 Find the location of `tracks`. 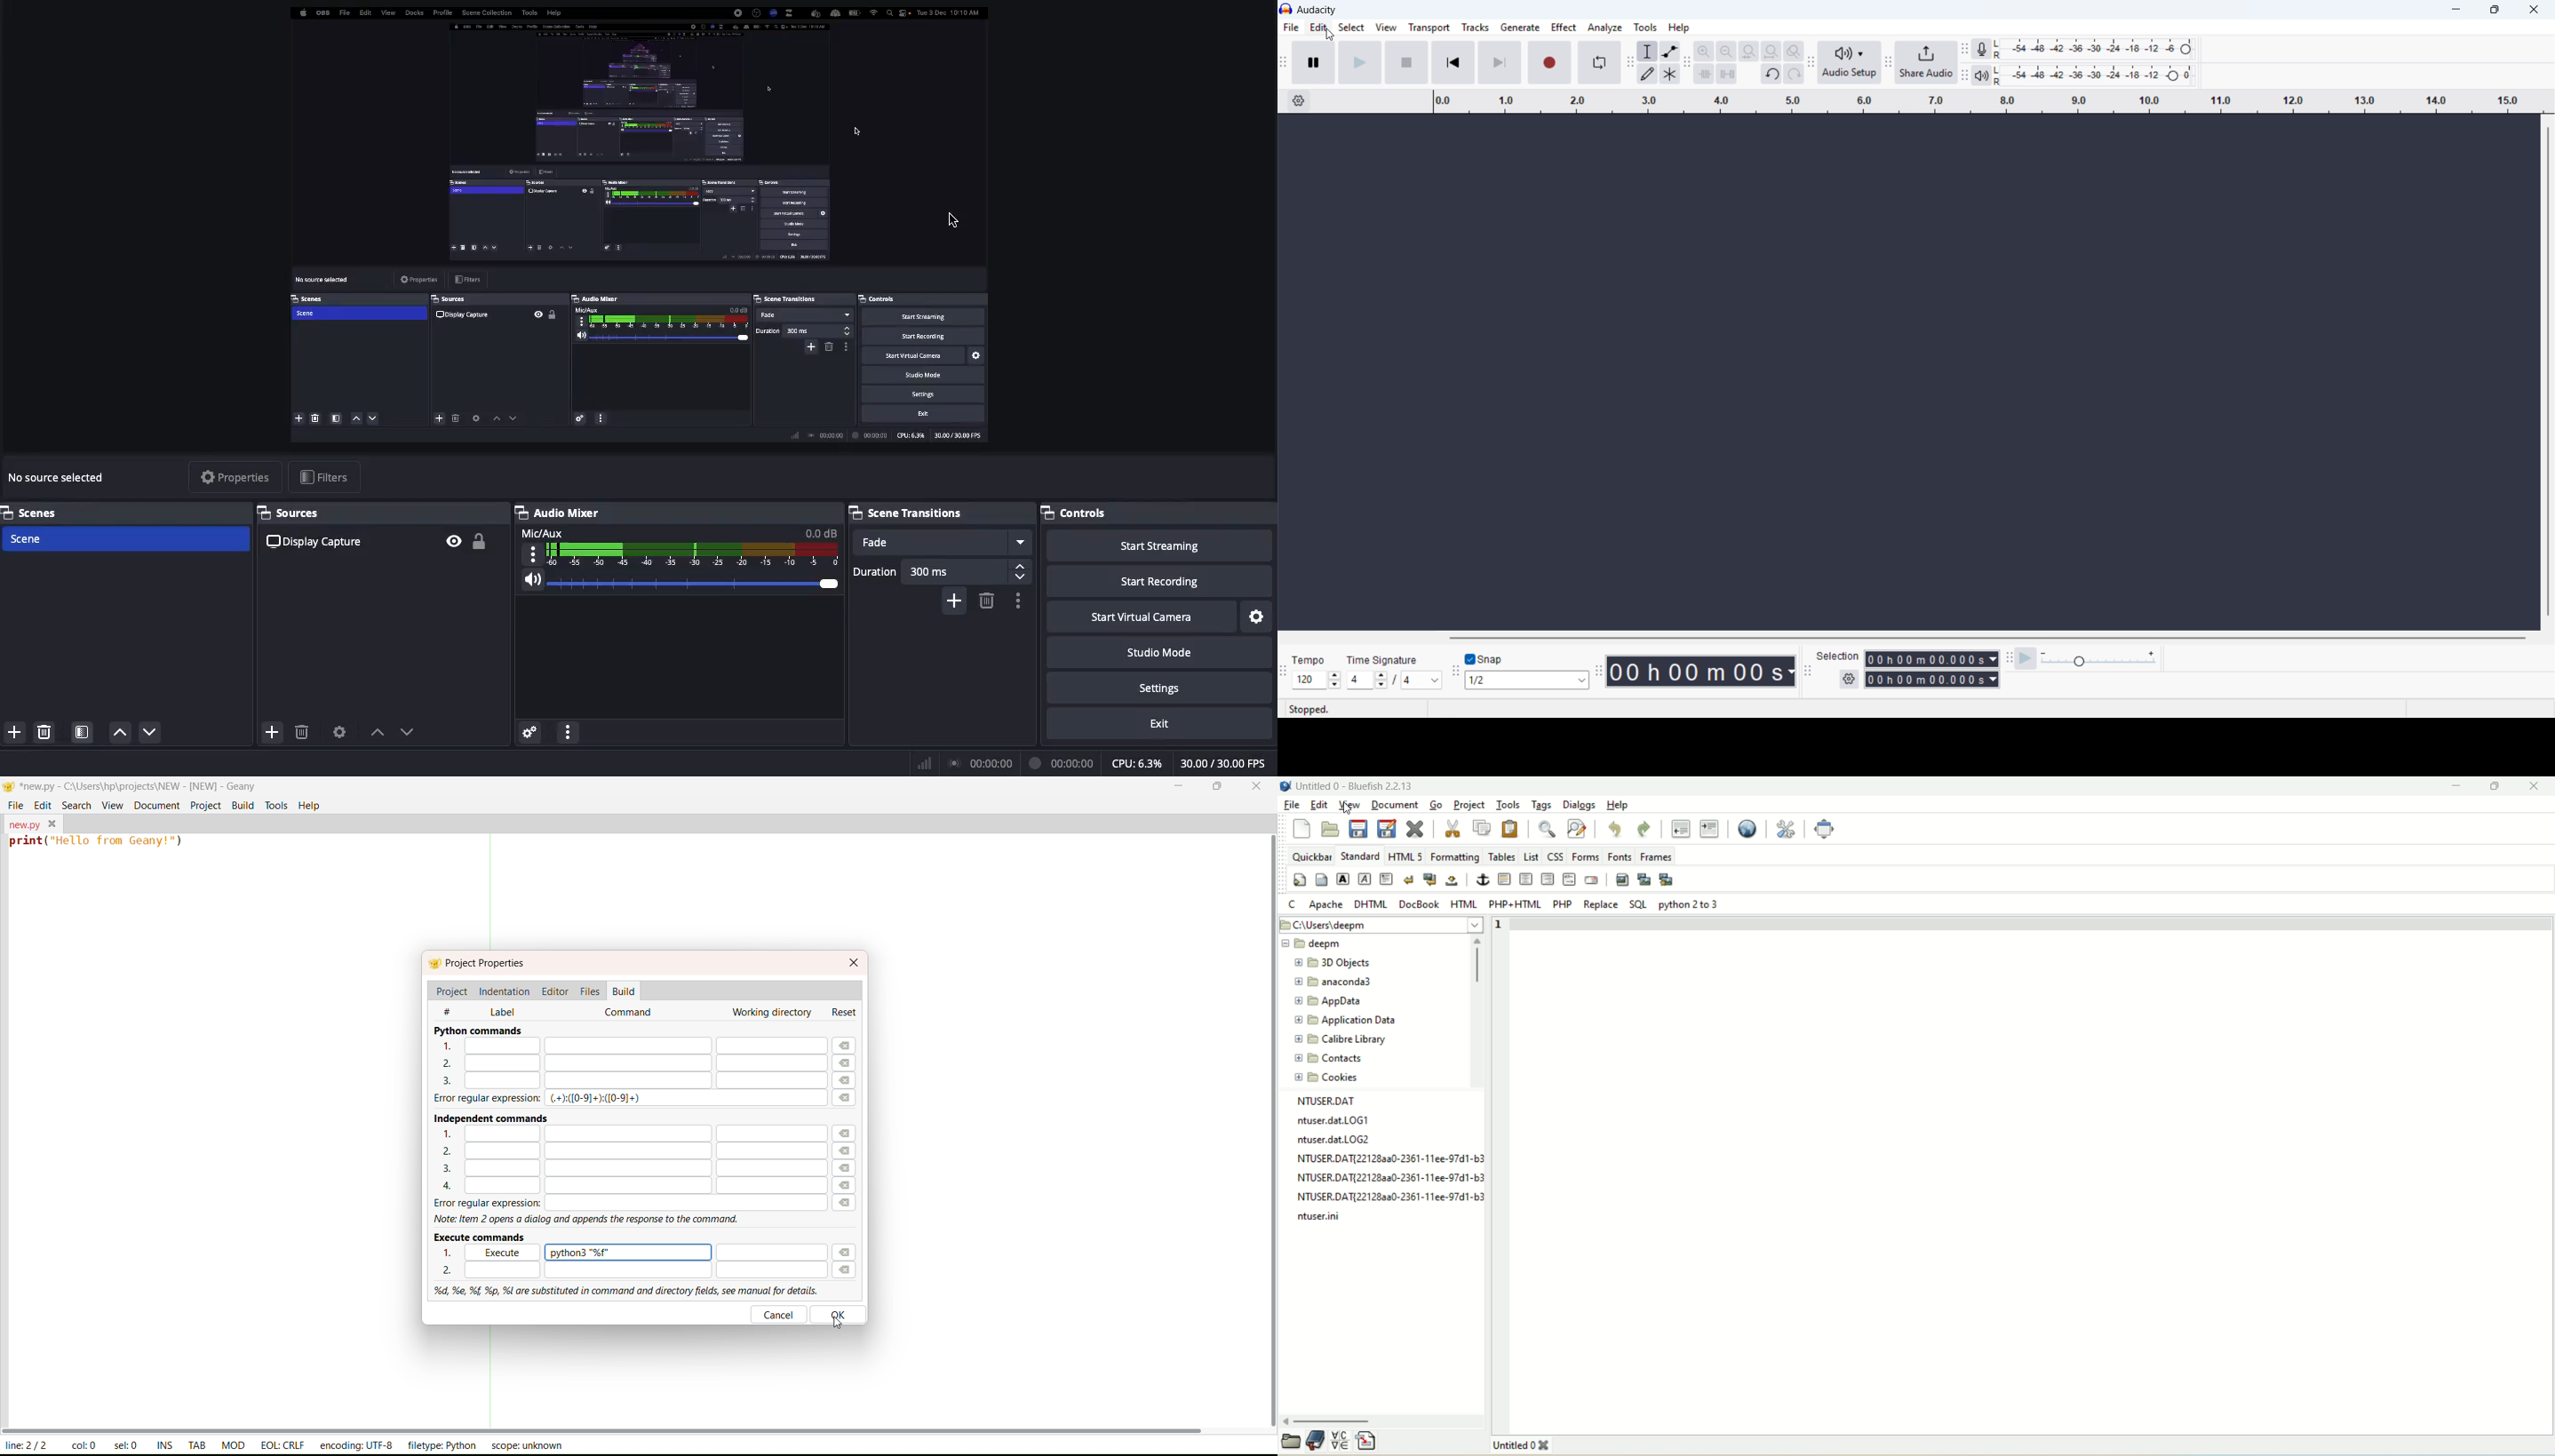

tracks is located at coordinates (1474, 27).